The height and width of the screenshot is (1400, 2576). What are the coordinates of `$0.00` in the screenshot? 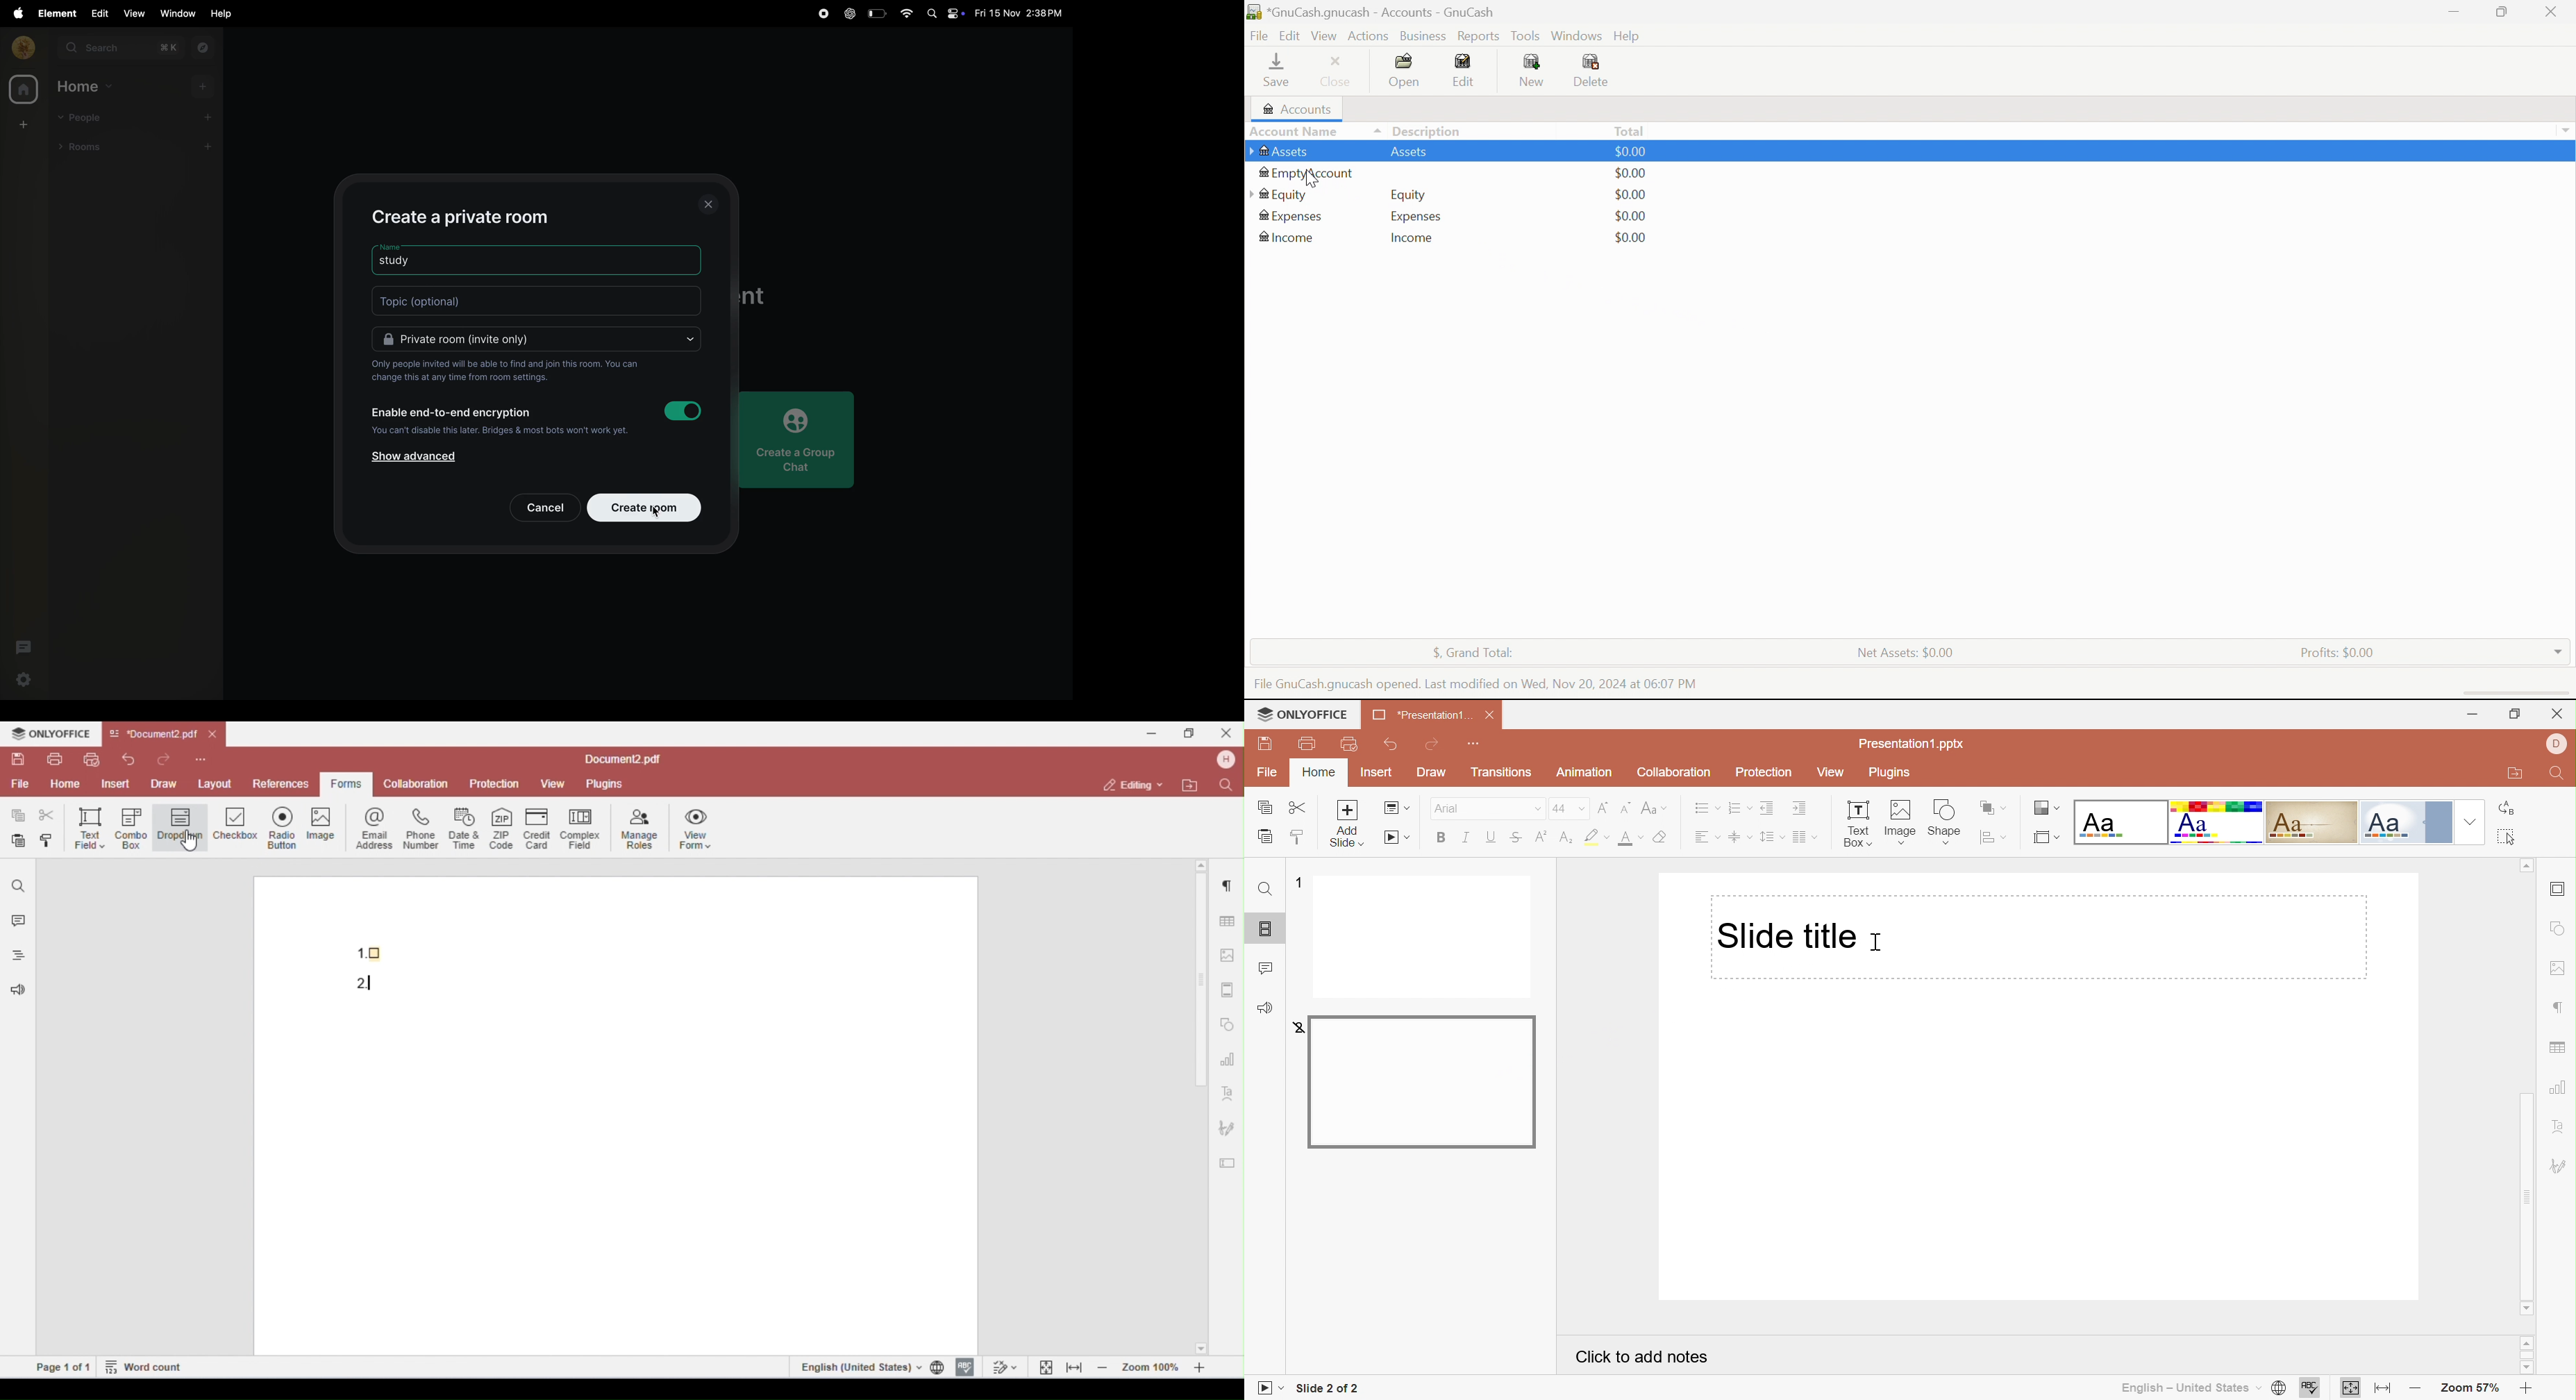 It's located at (1632, 174).